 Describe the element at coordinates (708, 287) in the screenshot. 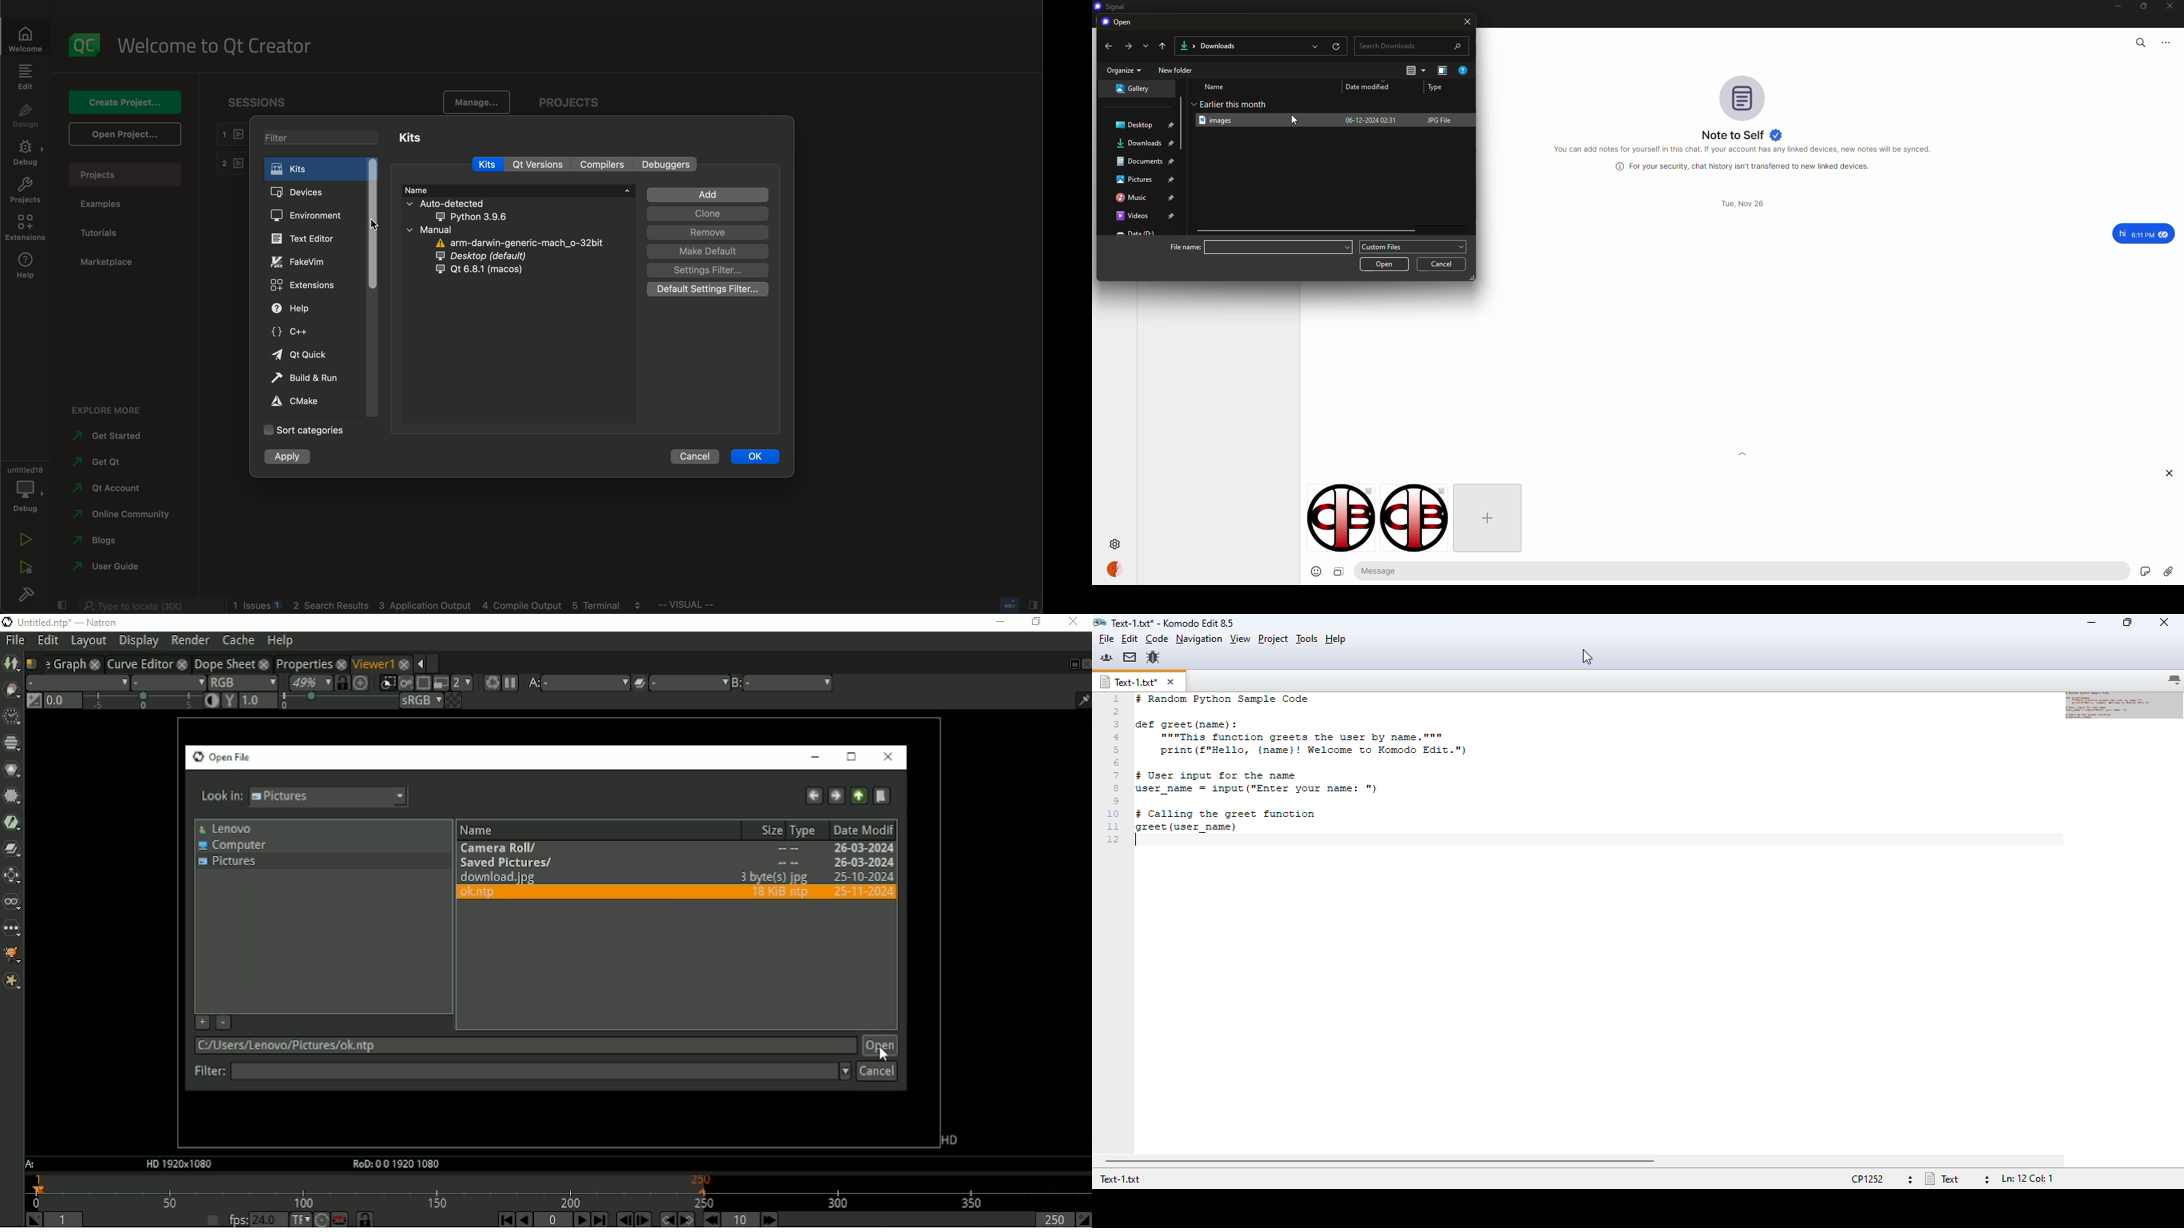

I see `default` at that location.